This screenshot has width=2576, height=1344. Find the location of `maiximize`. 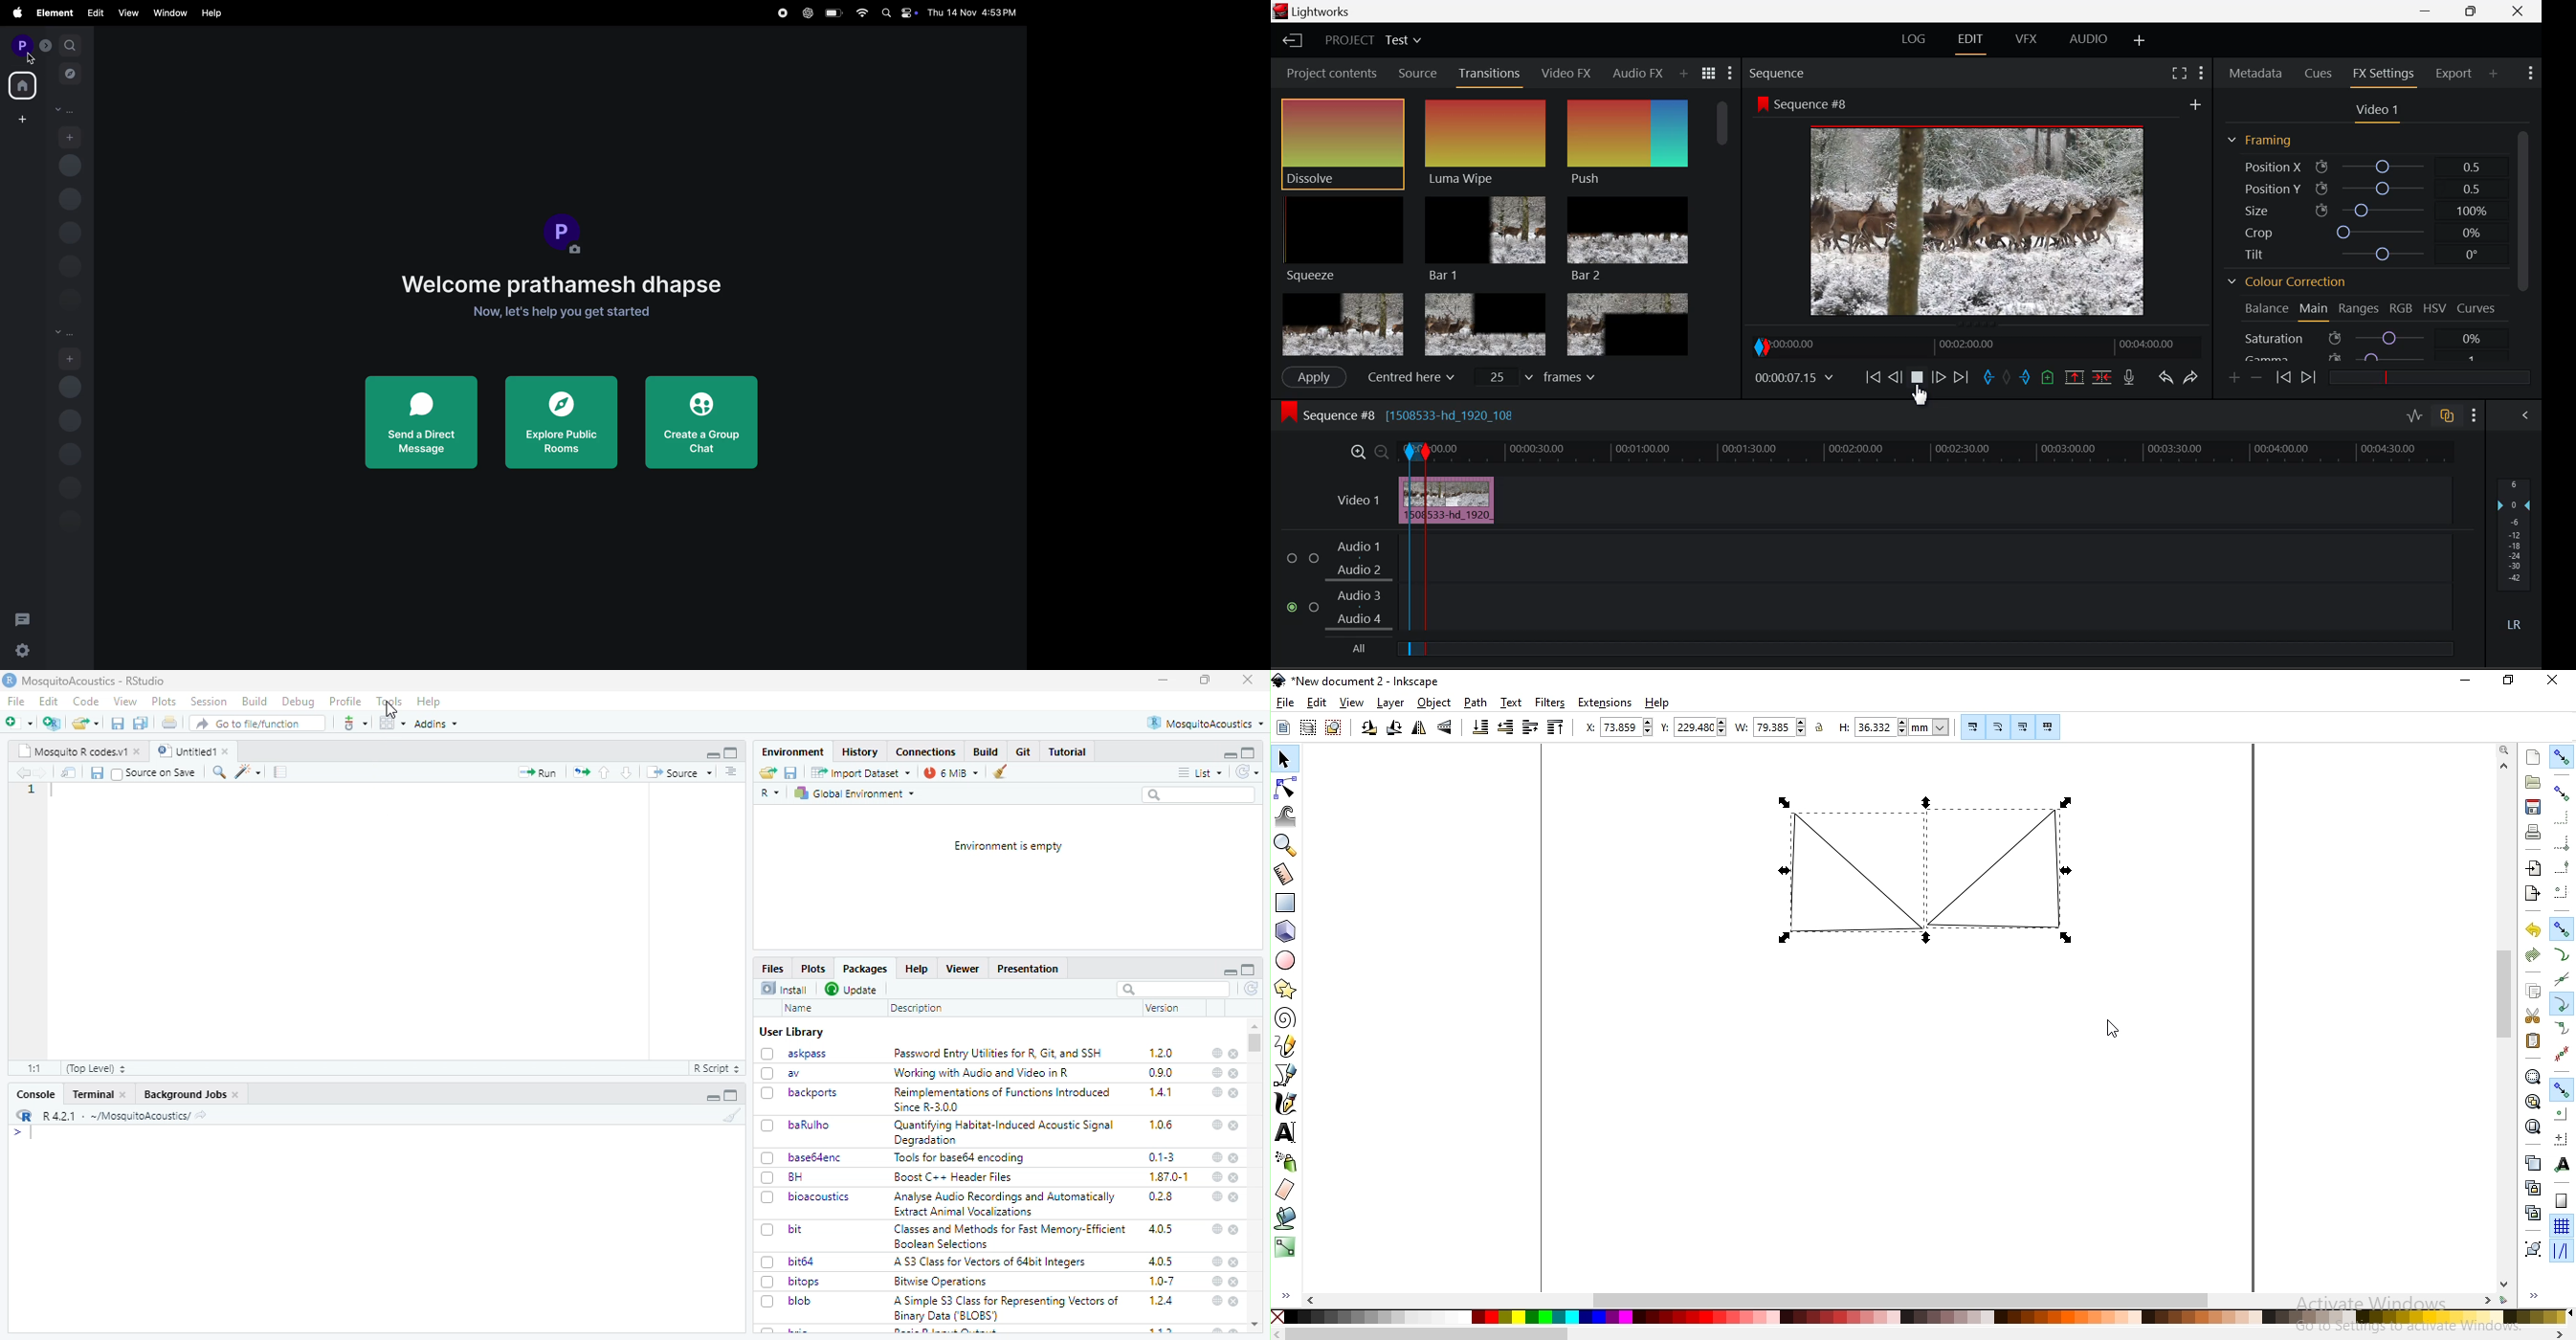

maiximize is located at coordinates (732, 753).